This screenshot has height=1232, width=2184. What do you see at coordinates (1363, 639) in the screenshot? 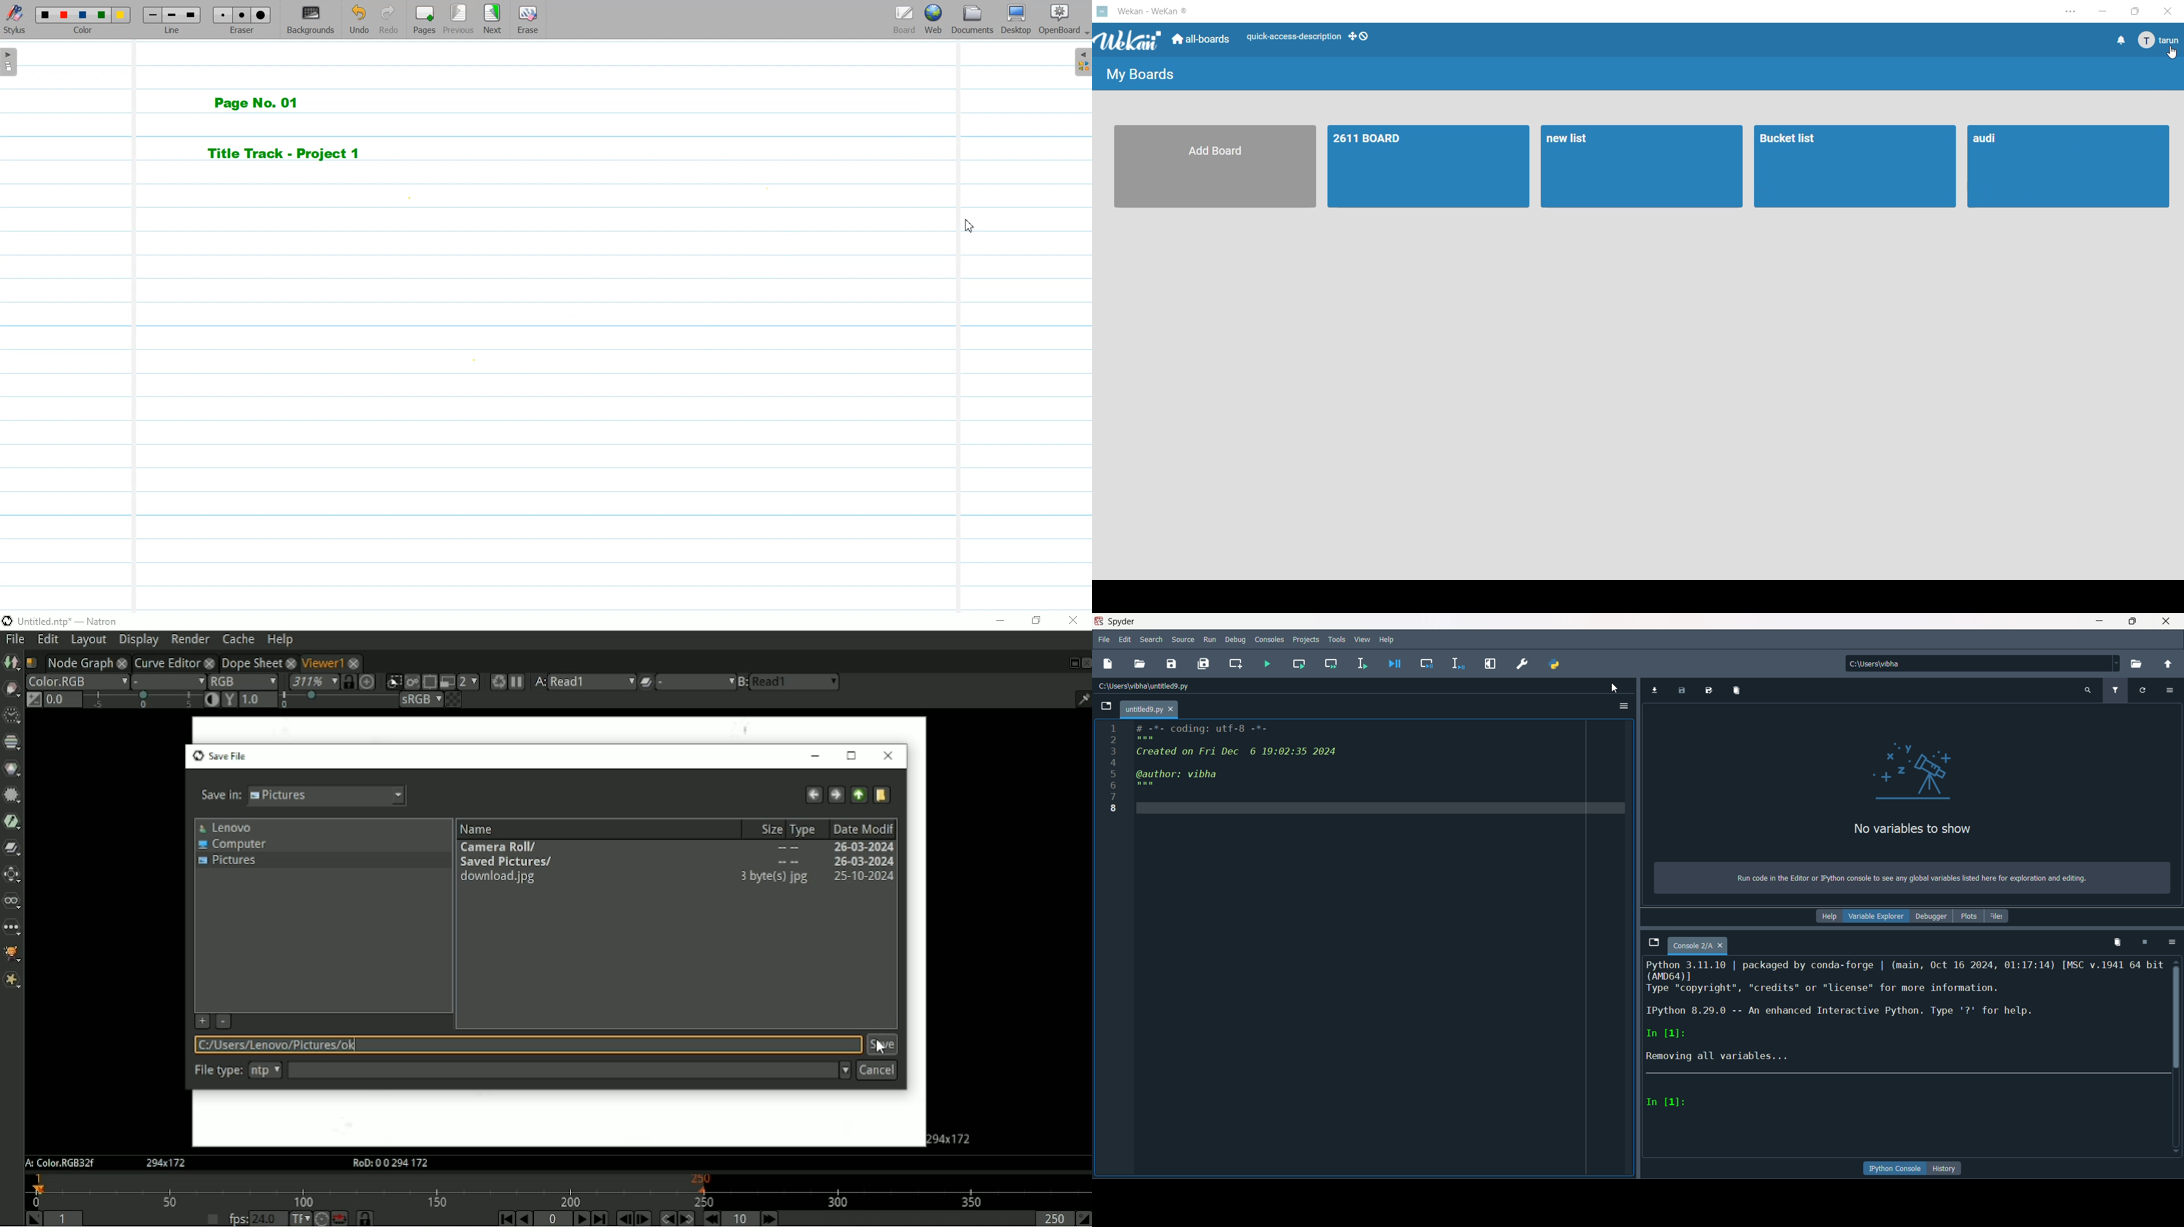
I see `view` at bounding box center [1363, 639].